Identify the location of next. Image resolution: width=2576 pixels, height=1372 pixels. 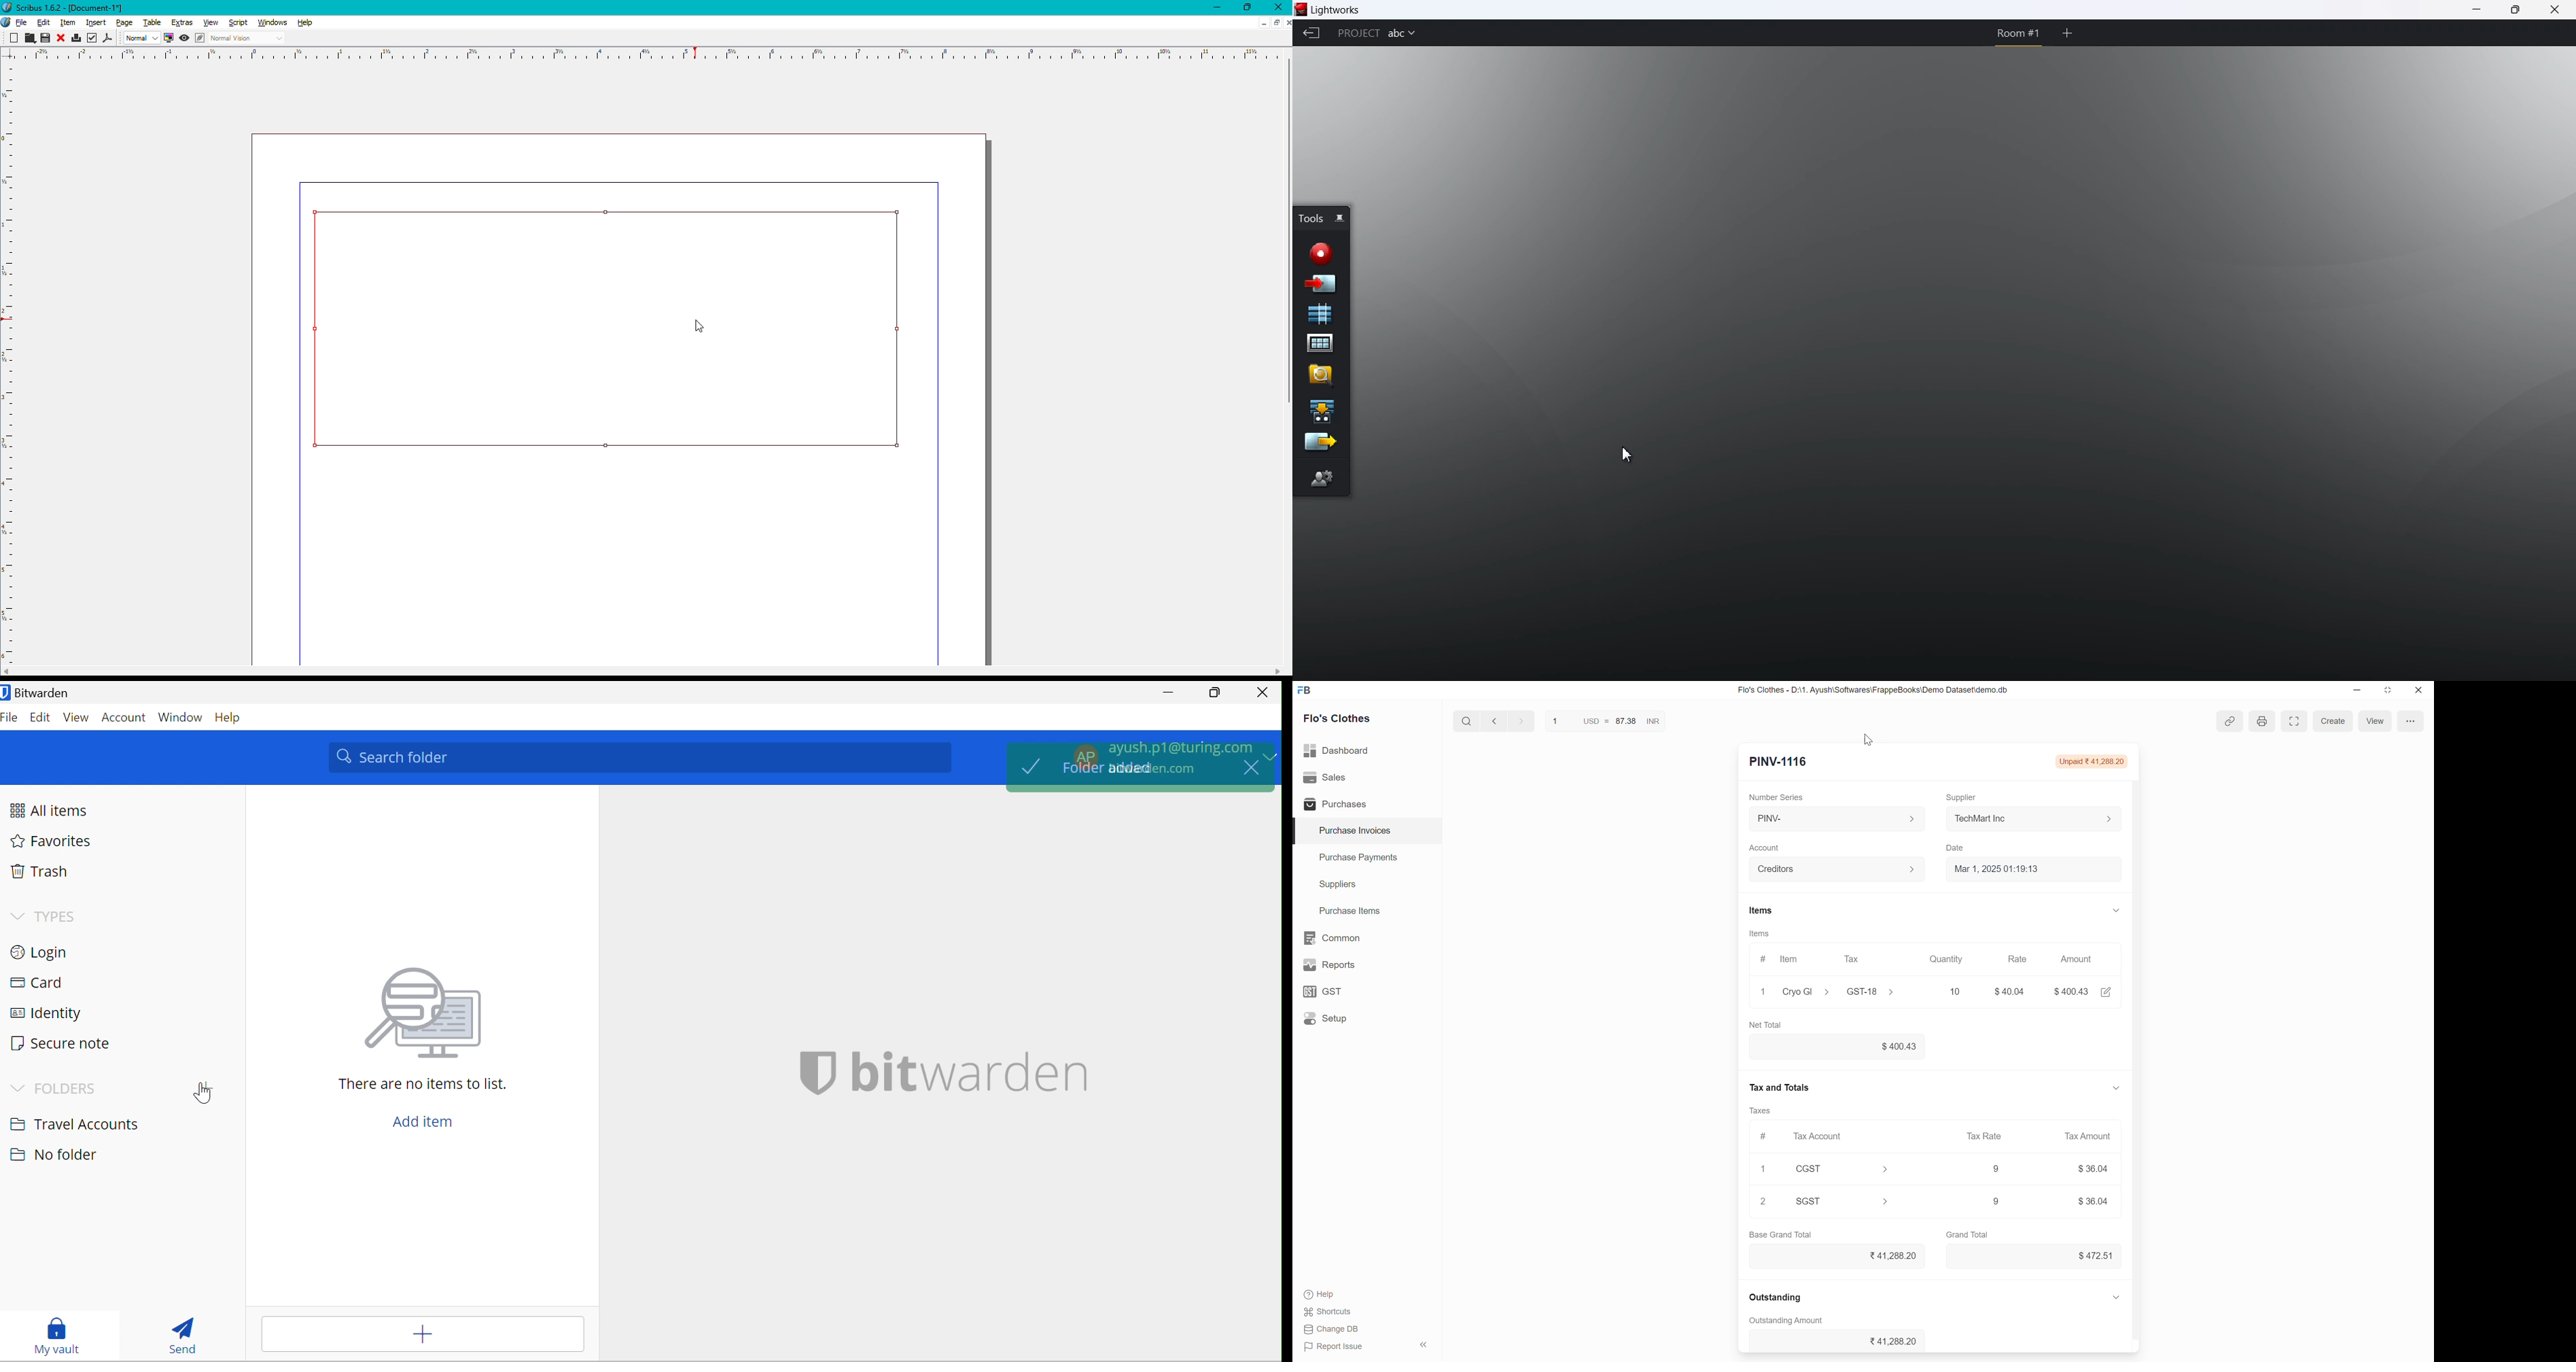
(1492, 721).